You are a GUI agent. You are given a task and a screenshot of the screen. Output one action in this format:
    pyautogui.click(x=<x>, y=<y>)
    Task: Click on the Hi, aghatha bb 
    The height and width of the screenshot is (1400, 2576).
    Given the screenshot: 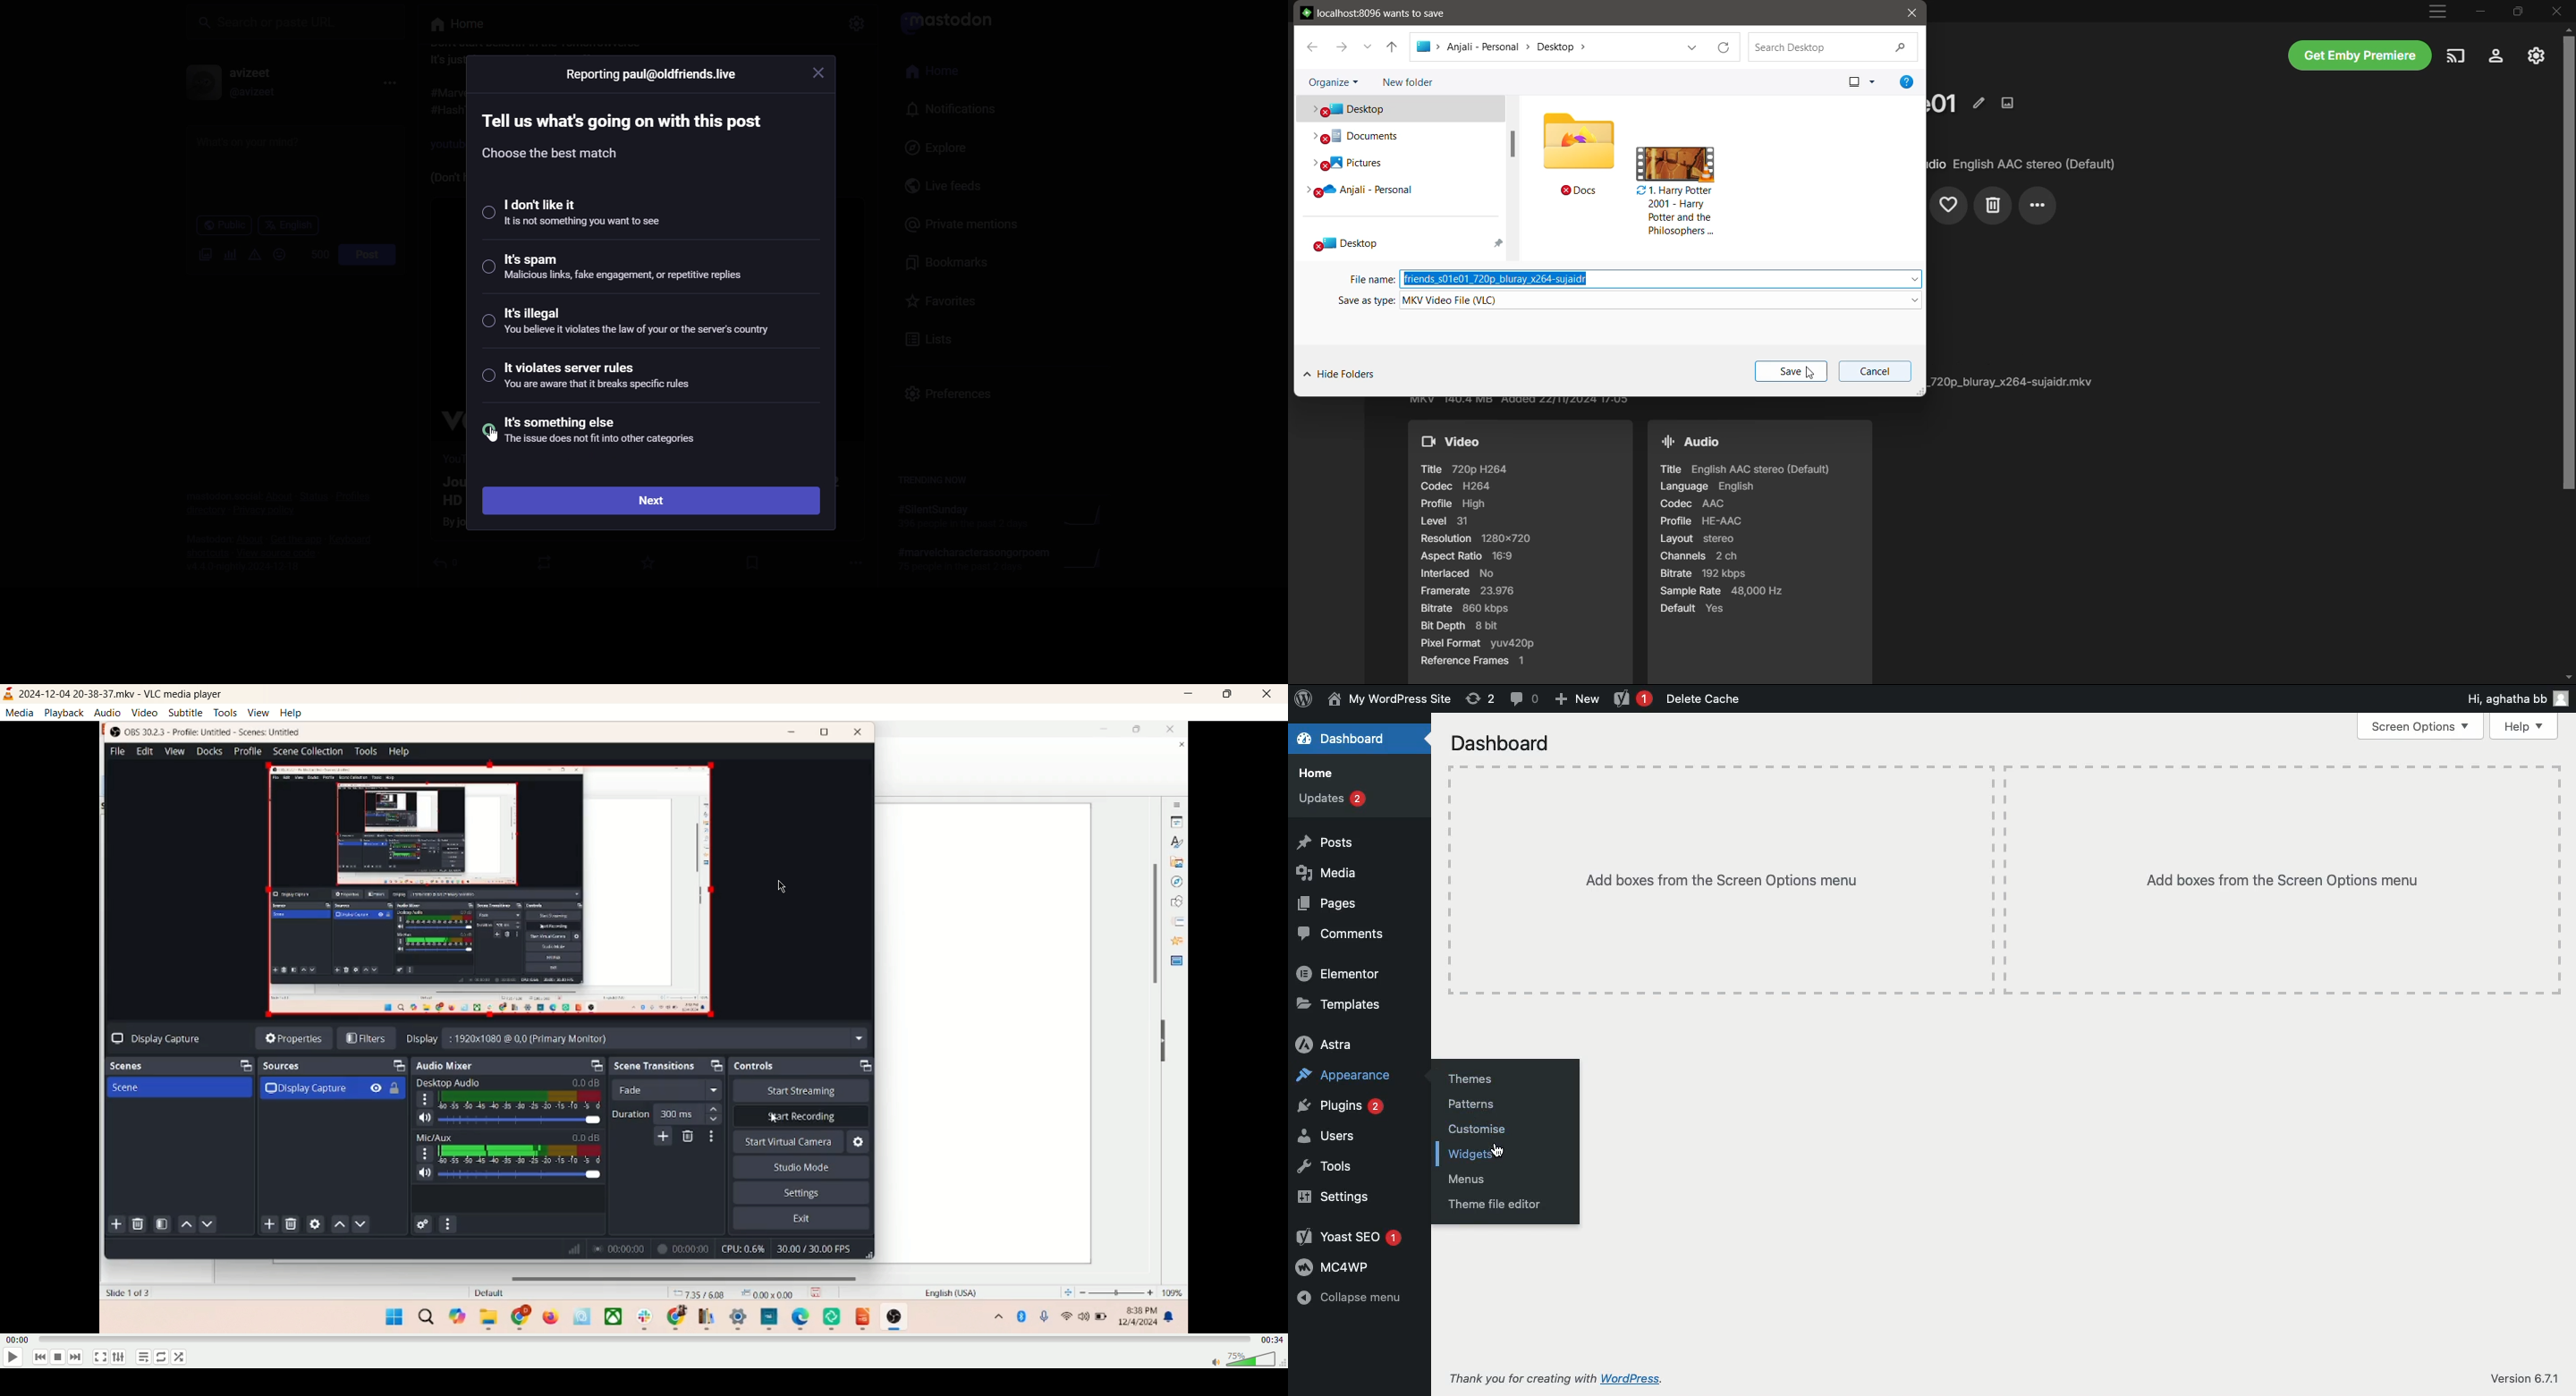 What is the action you would take?
    pyautogui.click(x=2512, y=698)
    